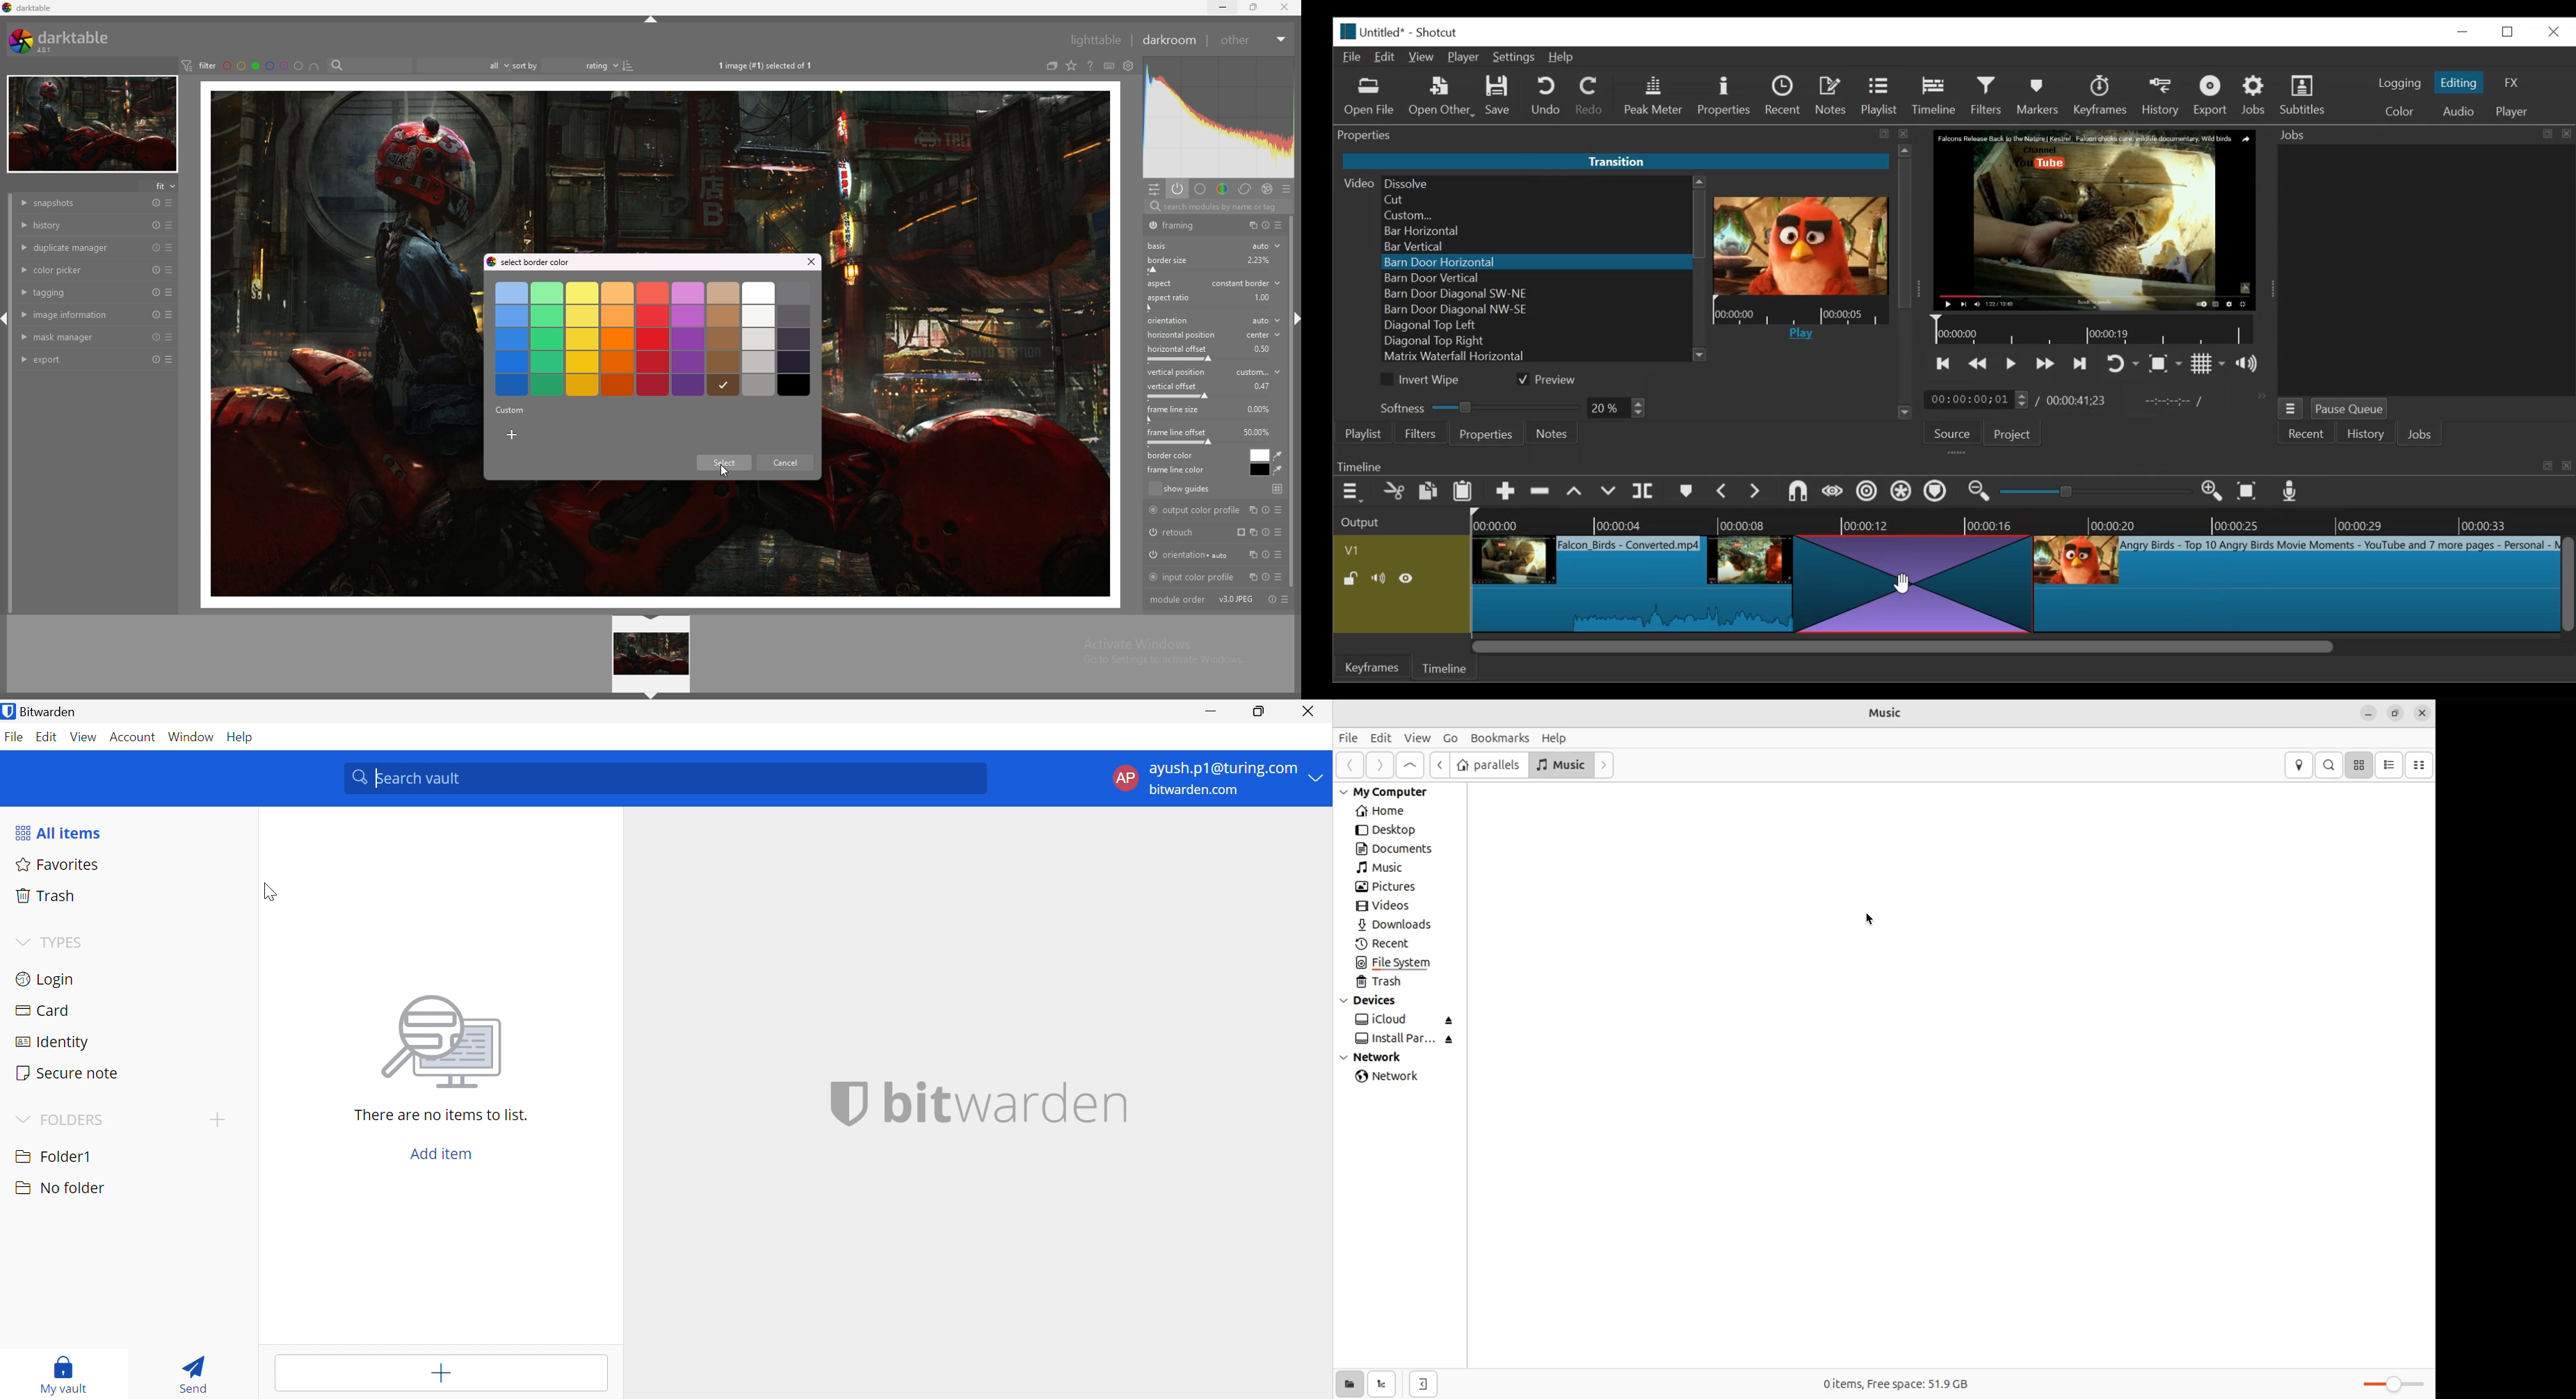  What do you see at coordinates (1256, 710) in the screenshot?
I see `Restore Down` at bounding box center [1256, 710].